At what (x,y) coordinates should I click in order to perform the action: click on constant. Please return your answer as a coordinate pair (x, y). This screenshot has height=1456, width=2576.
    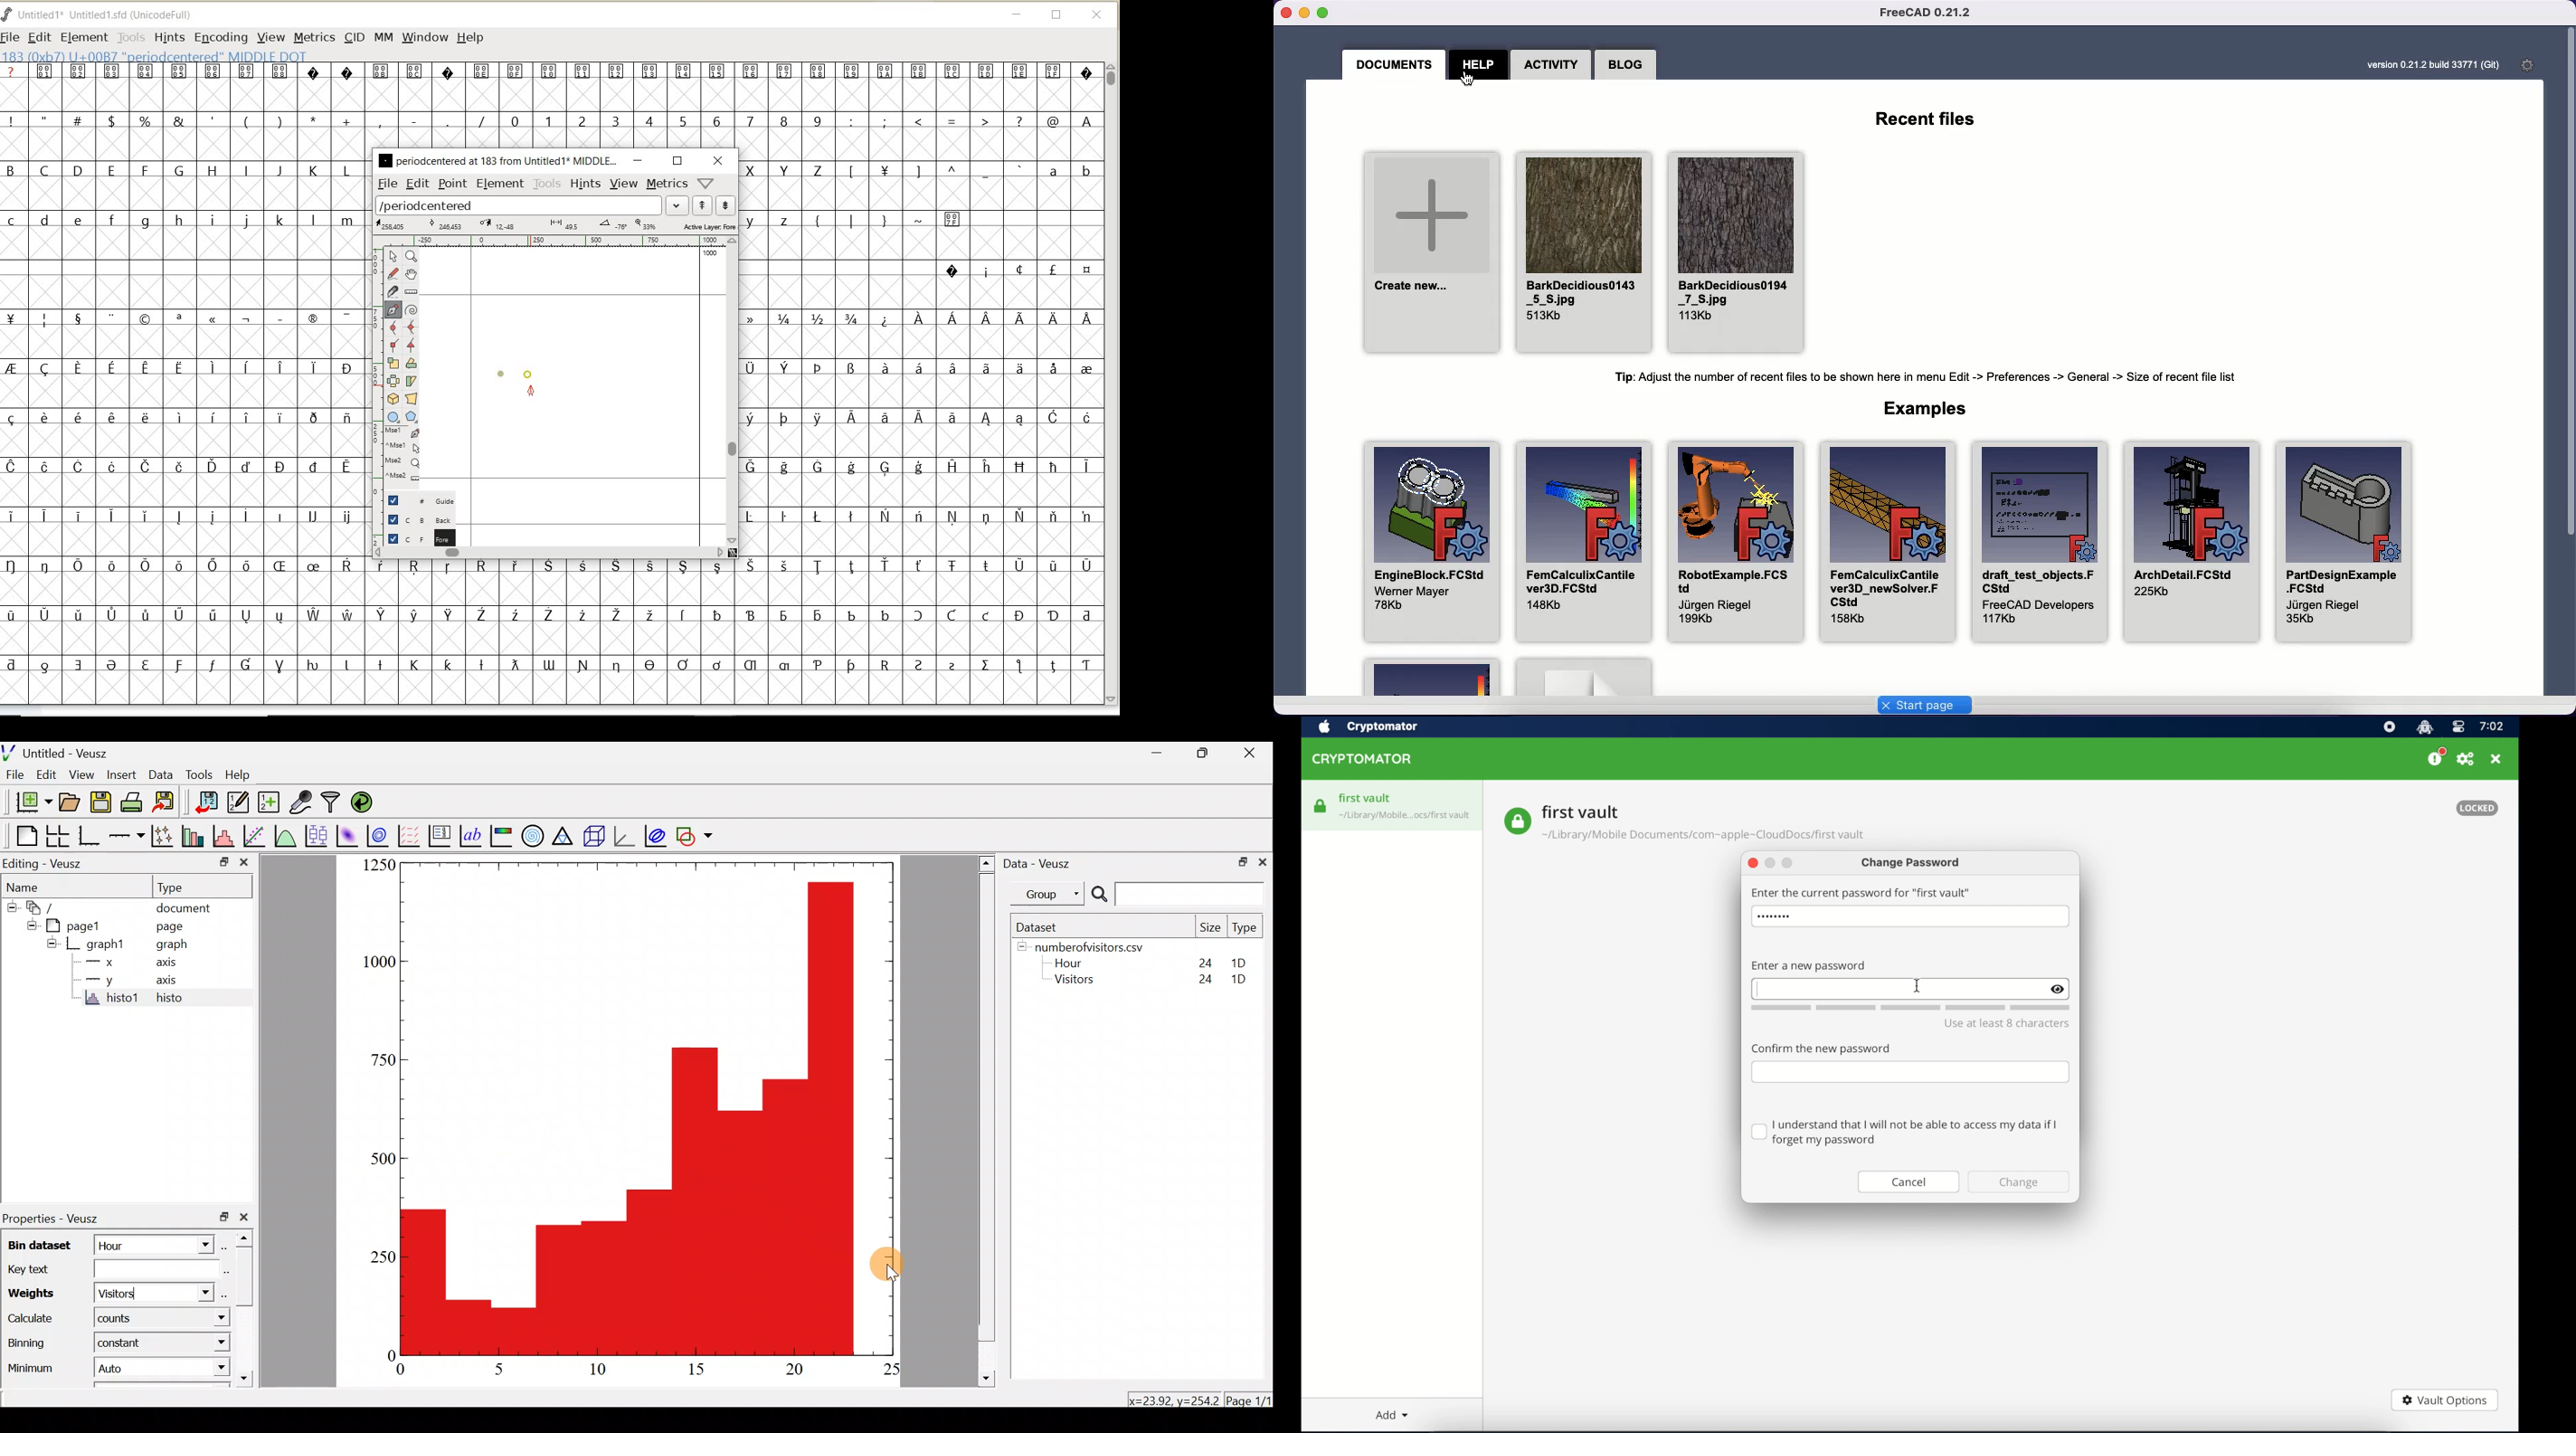
    Looking at the image, I should click on (121, 1343).